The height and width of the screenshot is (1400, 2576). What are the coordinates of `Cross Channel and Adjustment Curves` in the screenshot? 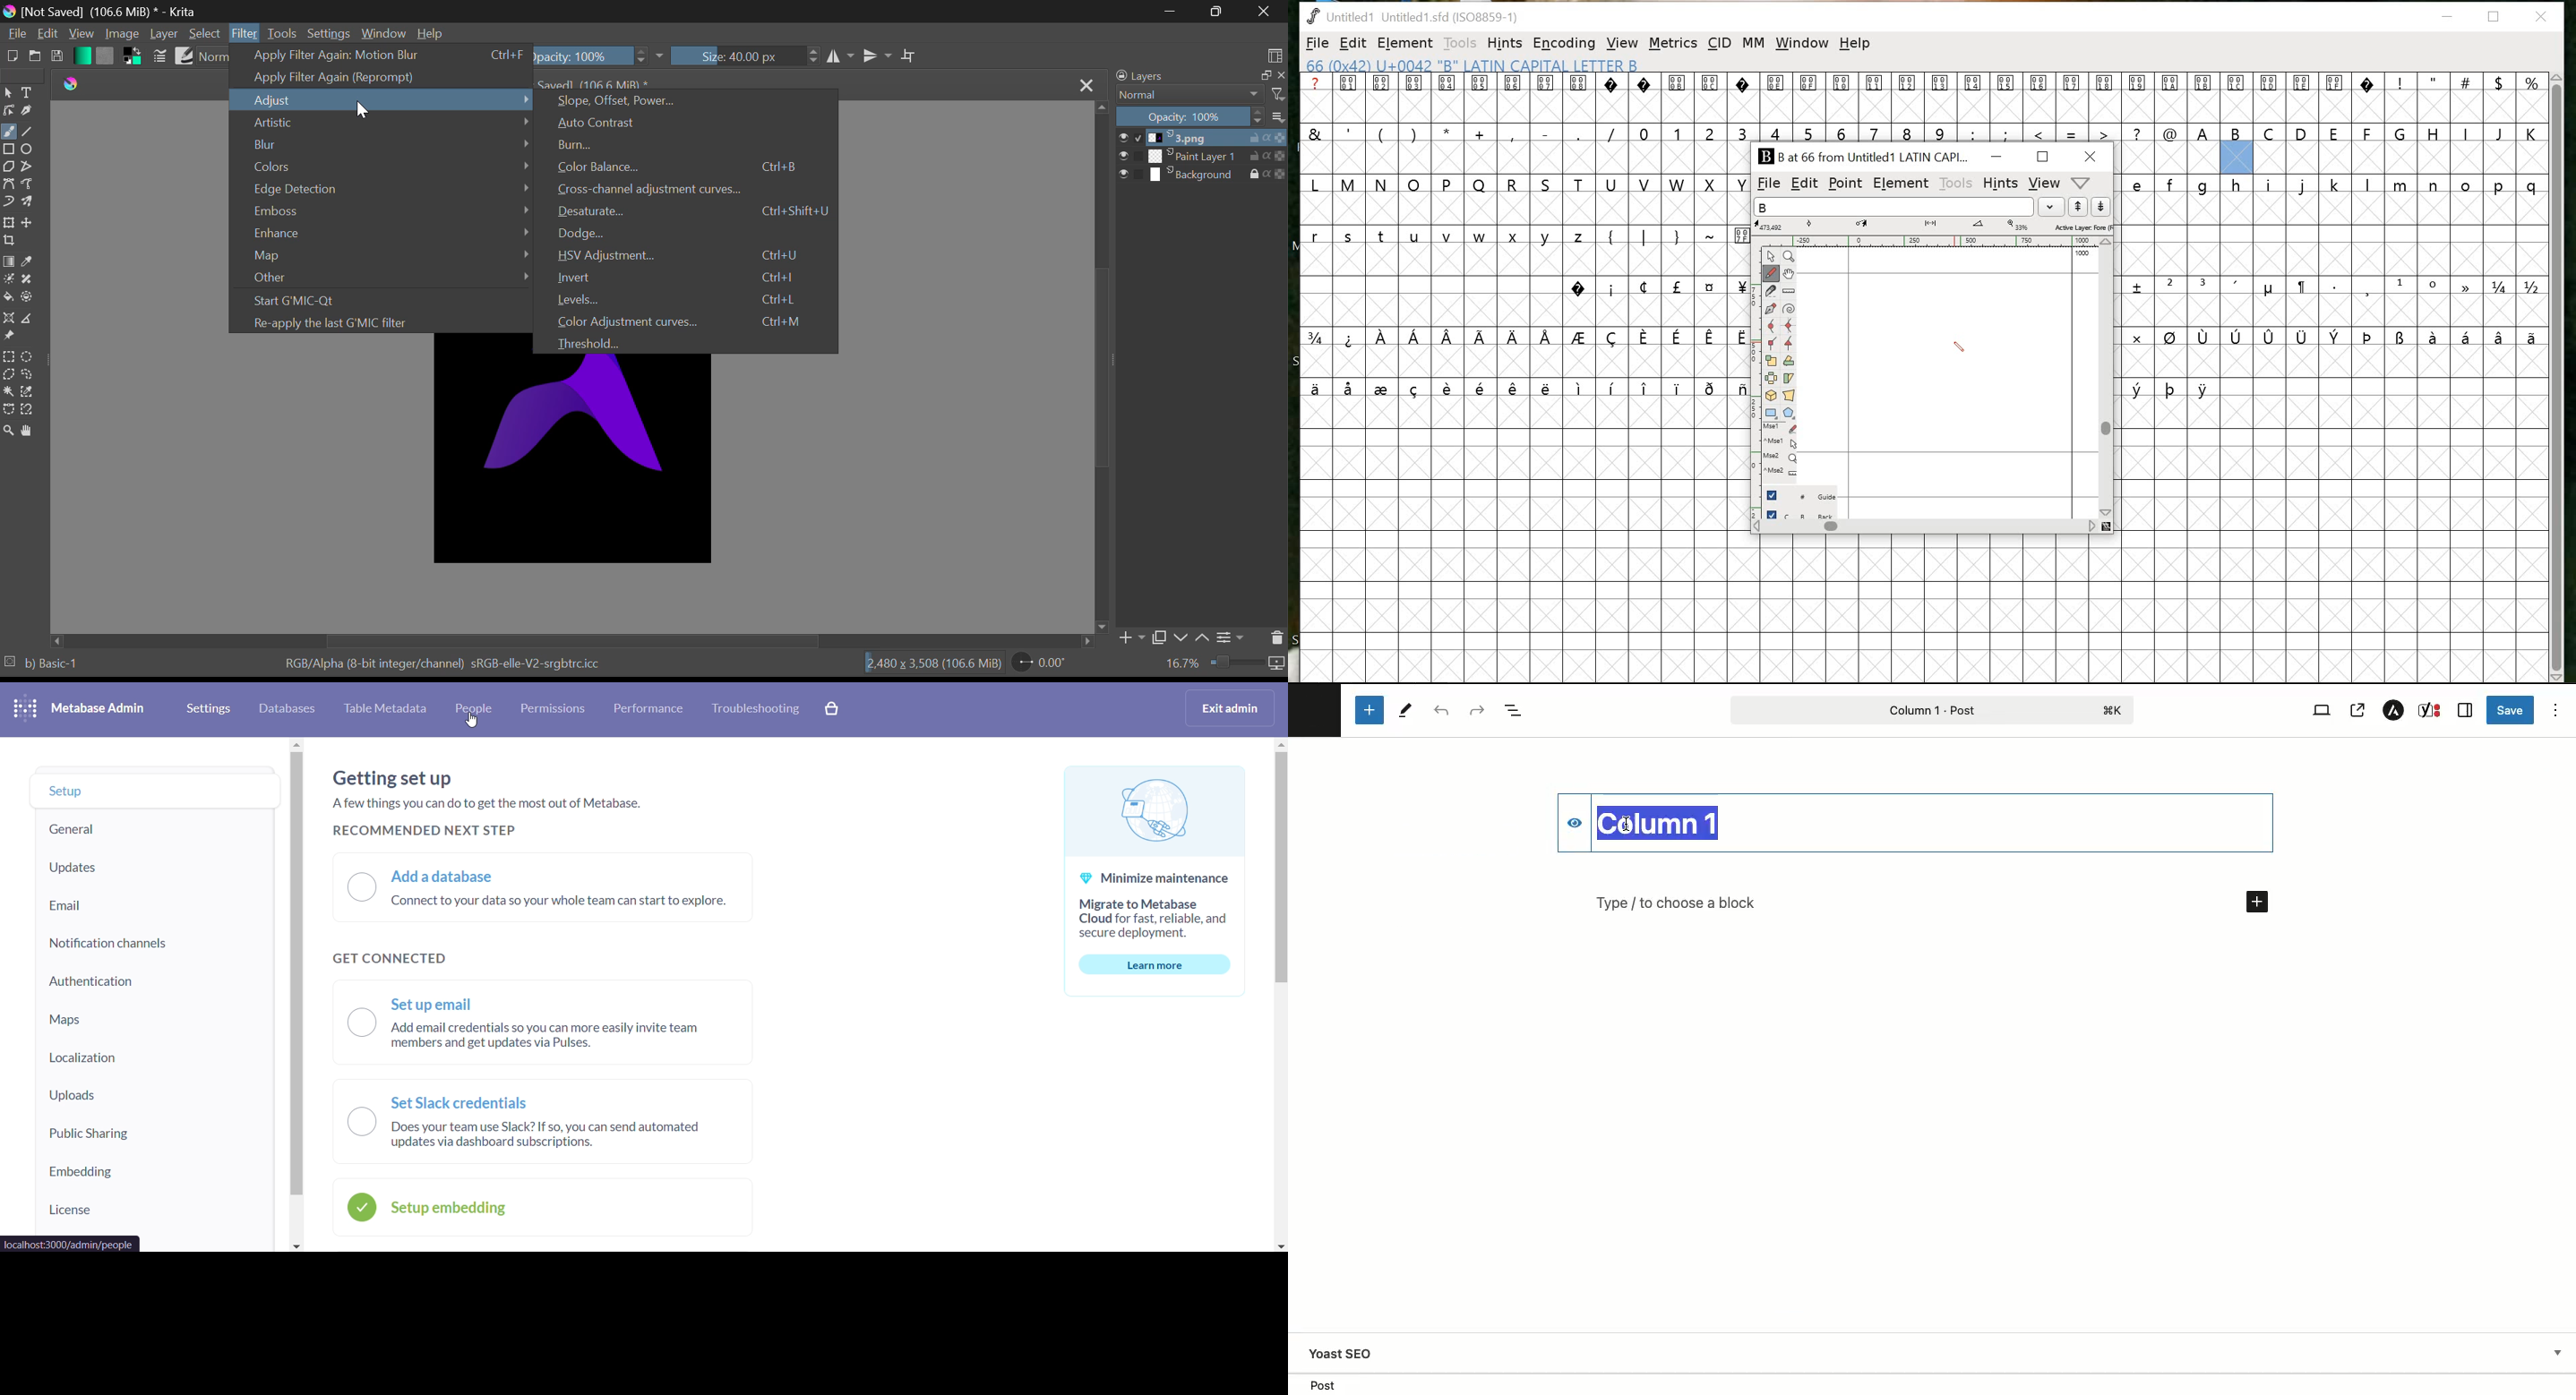 It's located at (694, 190).